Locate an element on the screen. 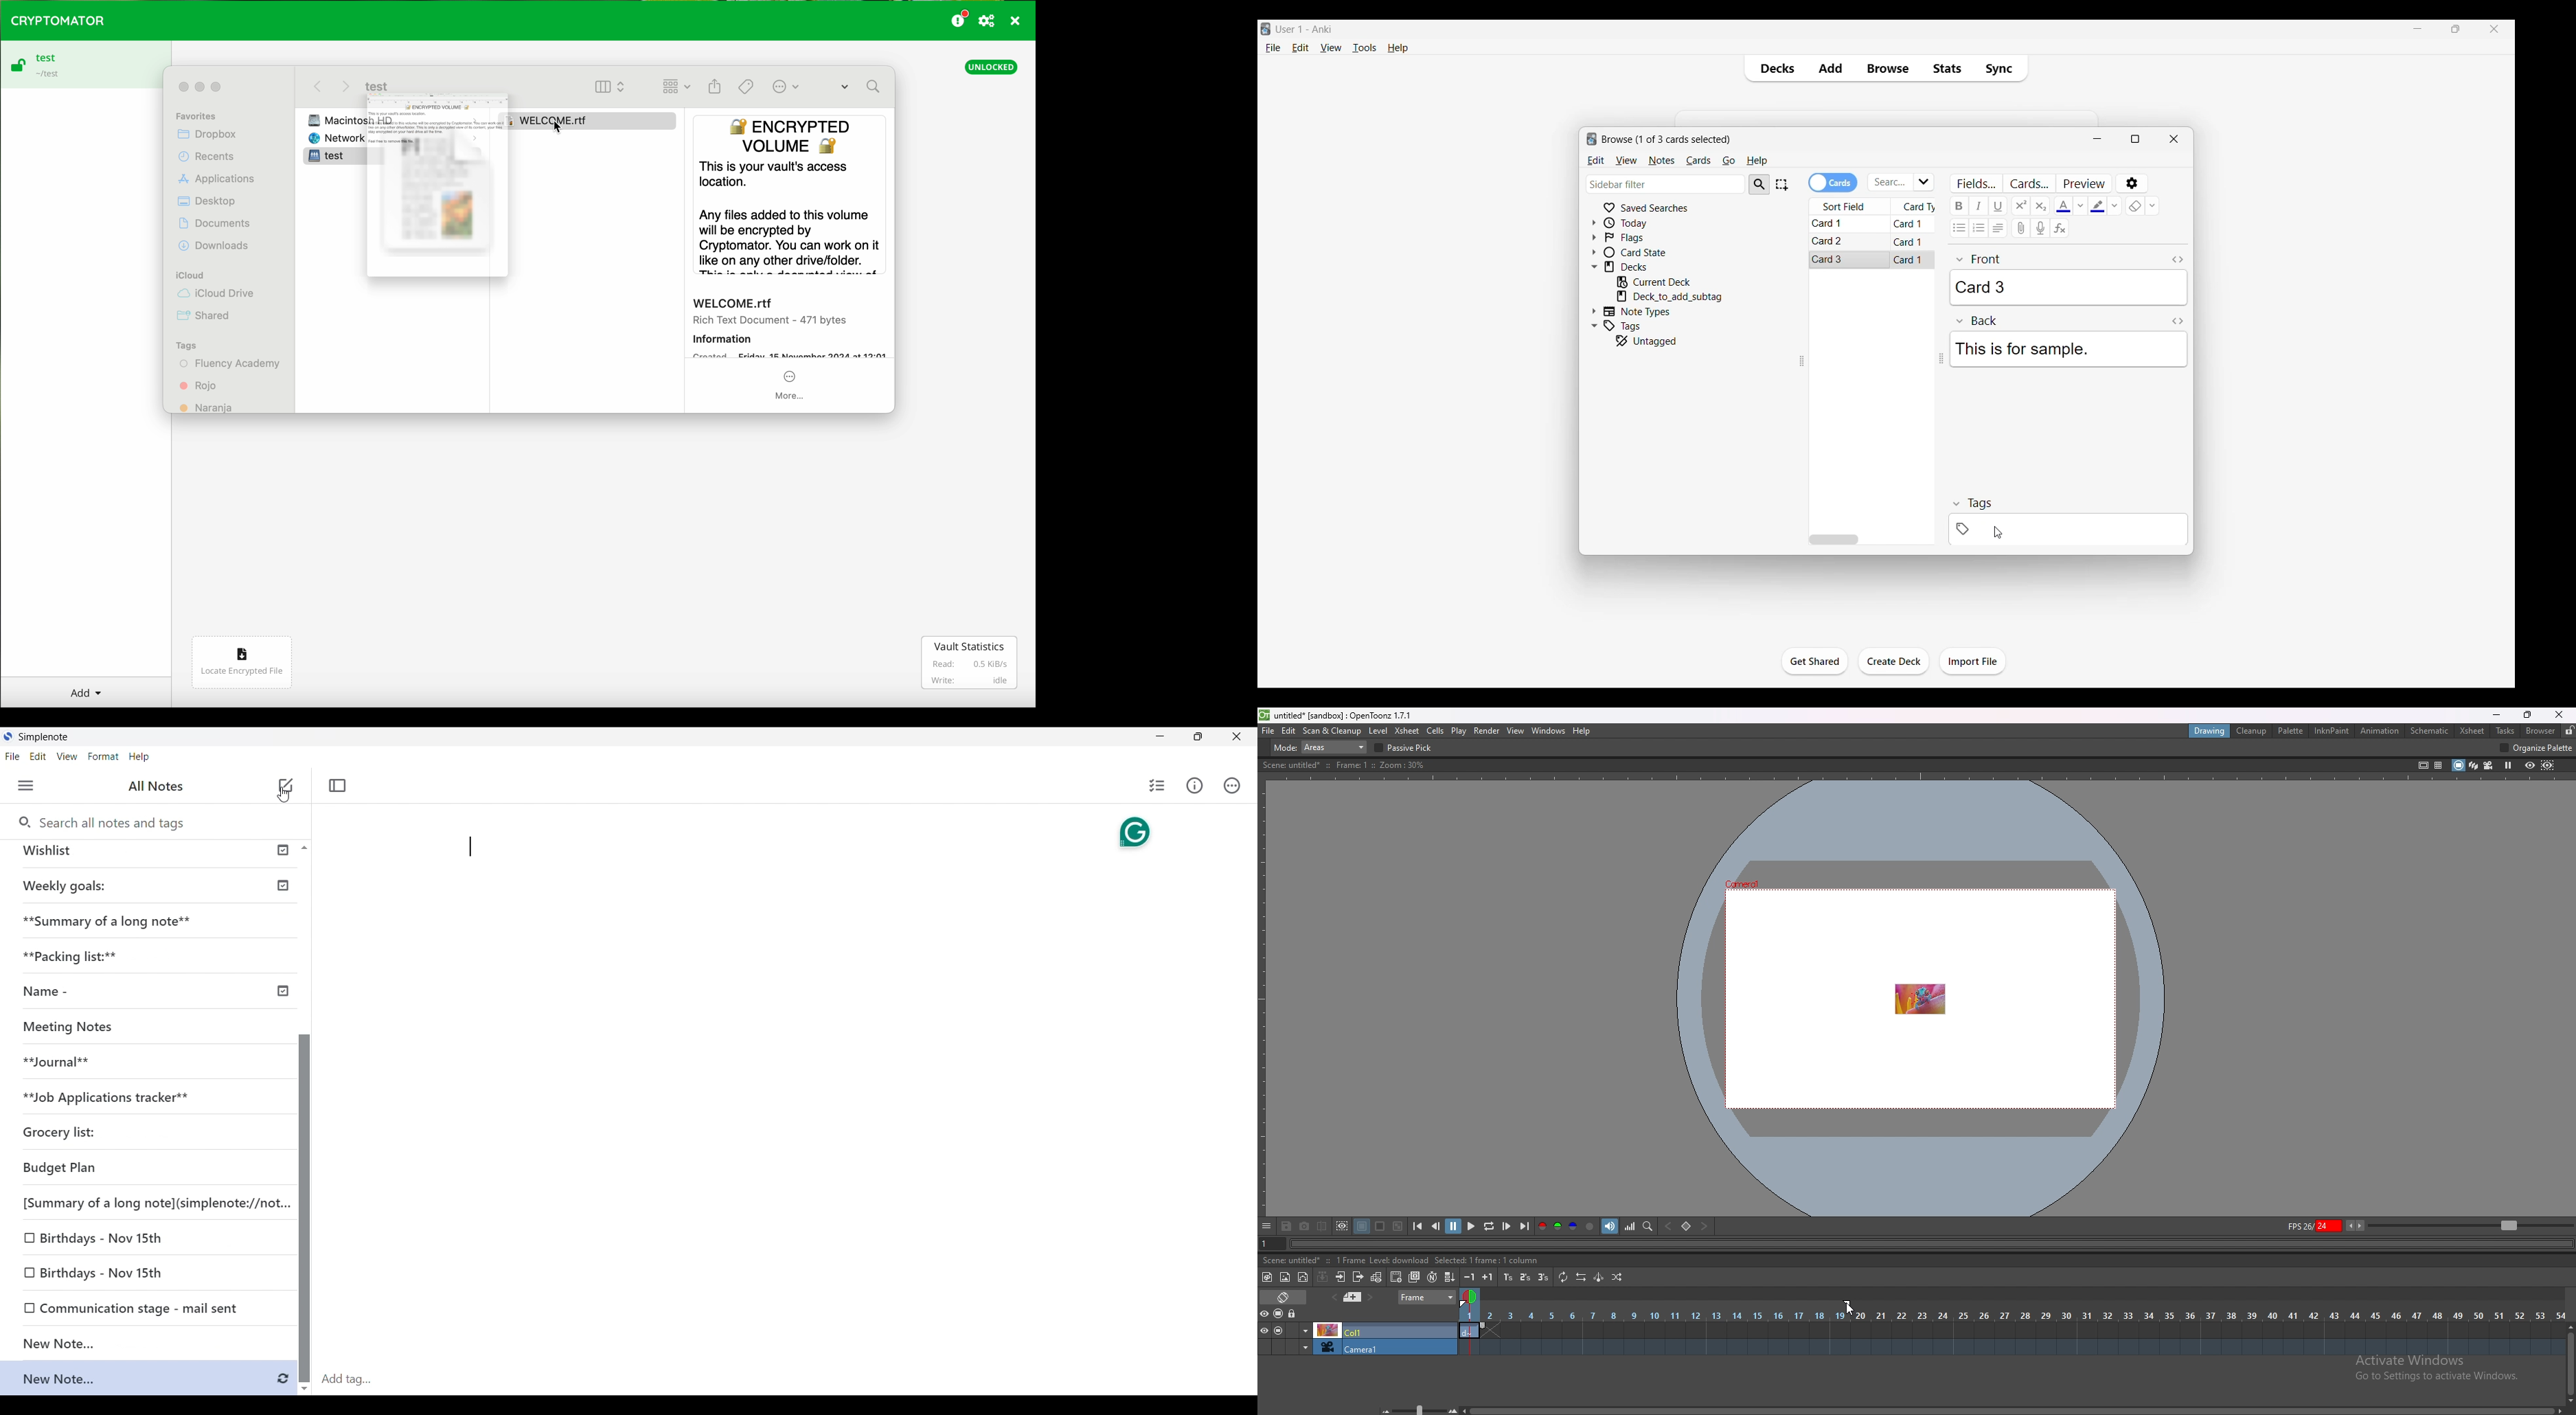 The image size is (2576, 1428). Card 3 is located at coordinates (2068, 288).